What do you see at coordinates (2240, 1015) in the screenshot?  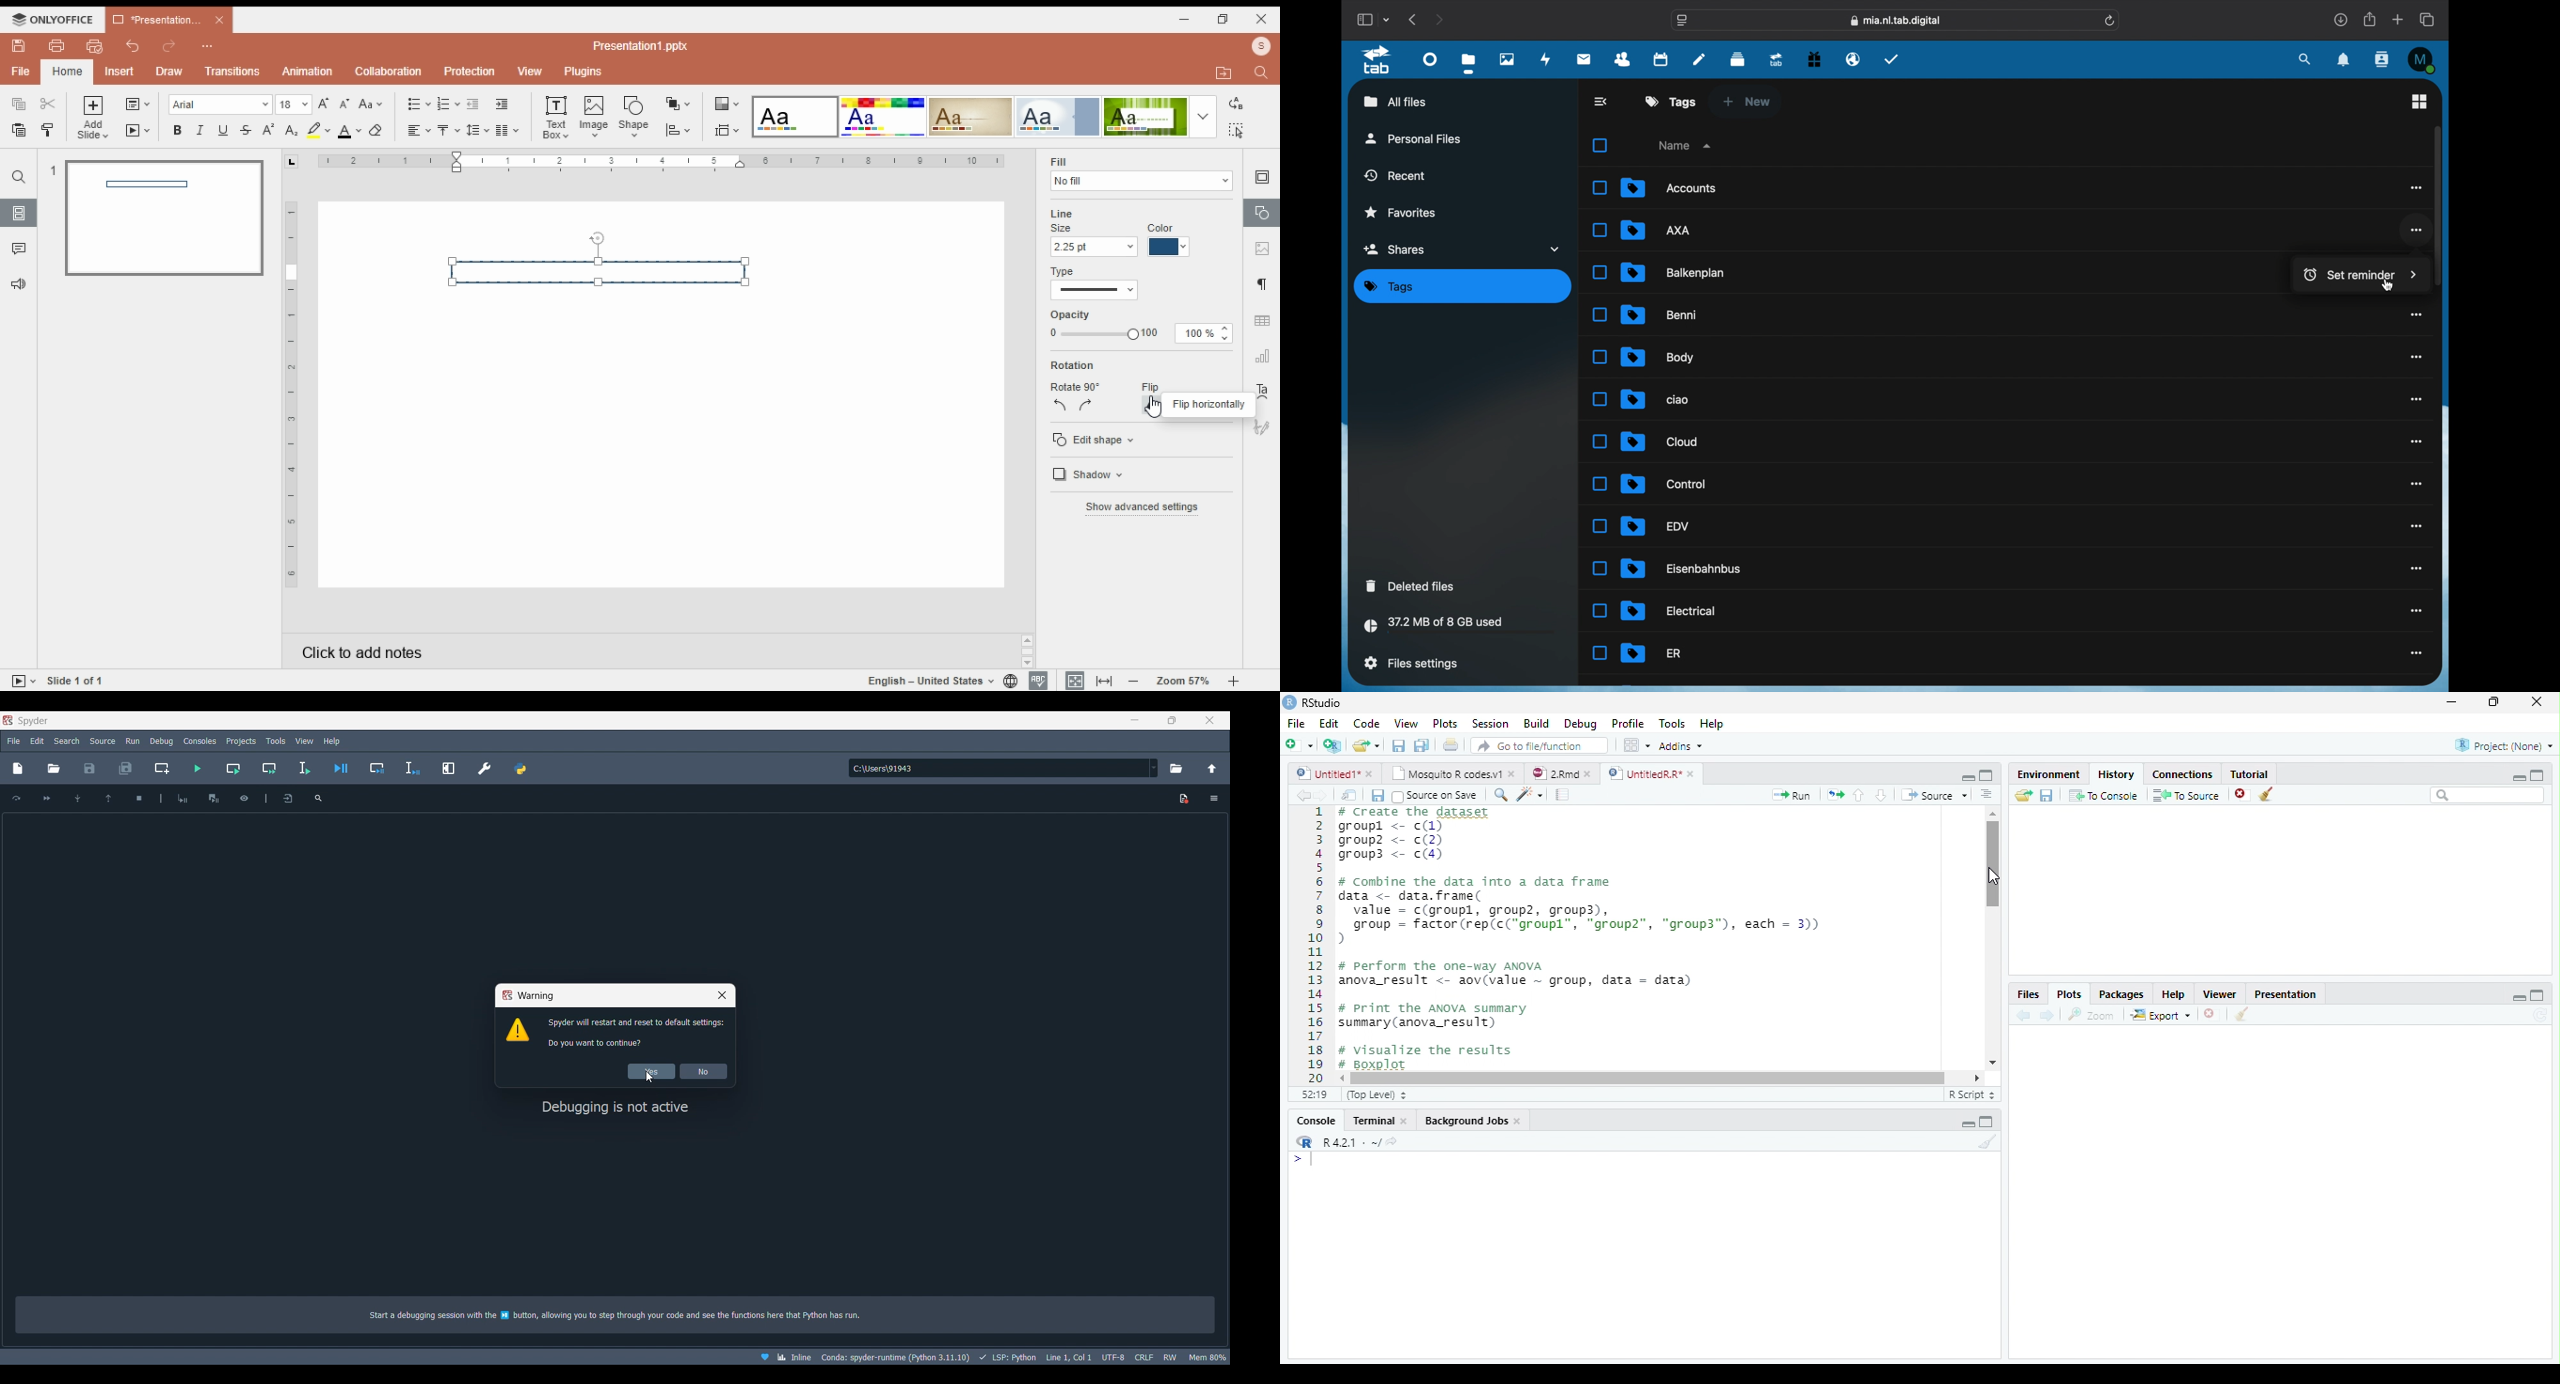 I see `Clear Console` at bounding box center [2240, 1015].